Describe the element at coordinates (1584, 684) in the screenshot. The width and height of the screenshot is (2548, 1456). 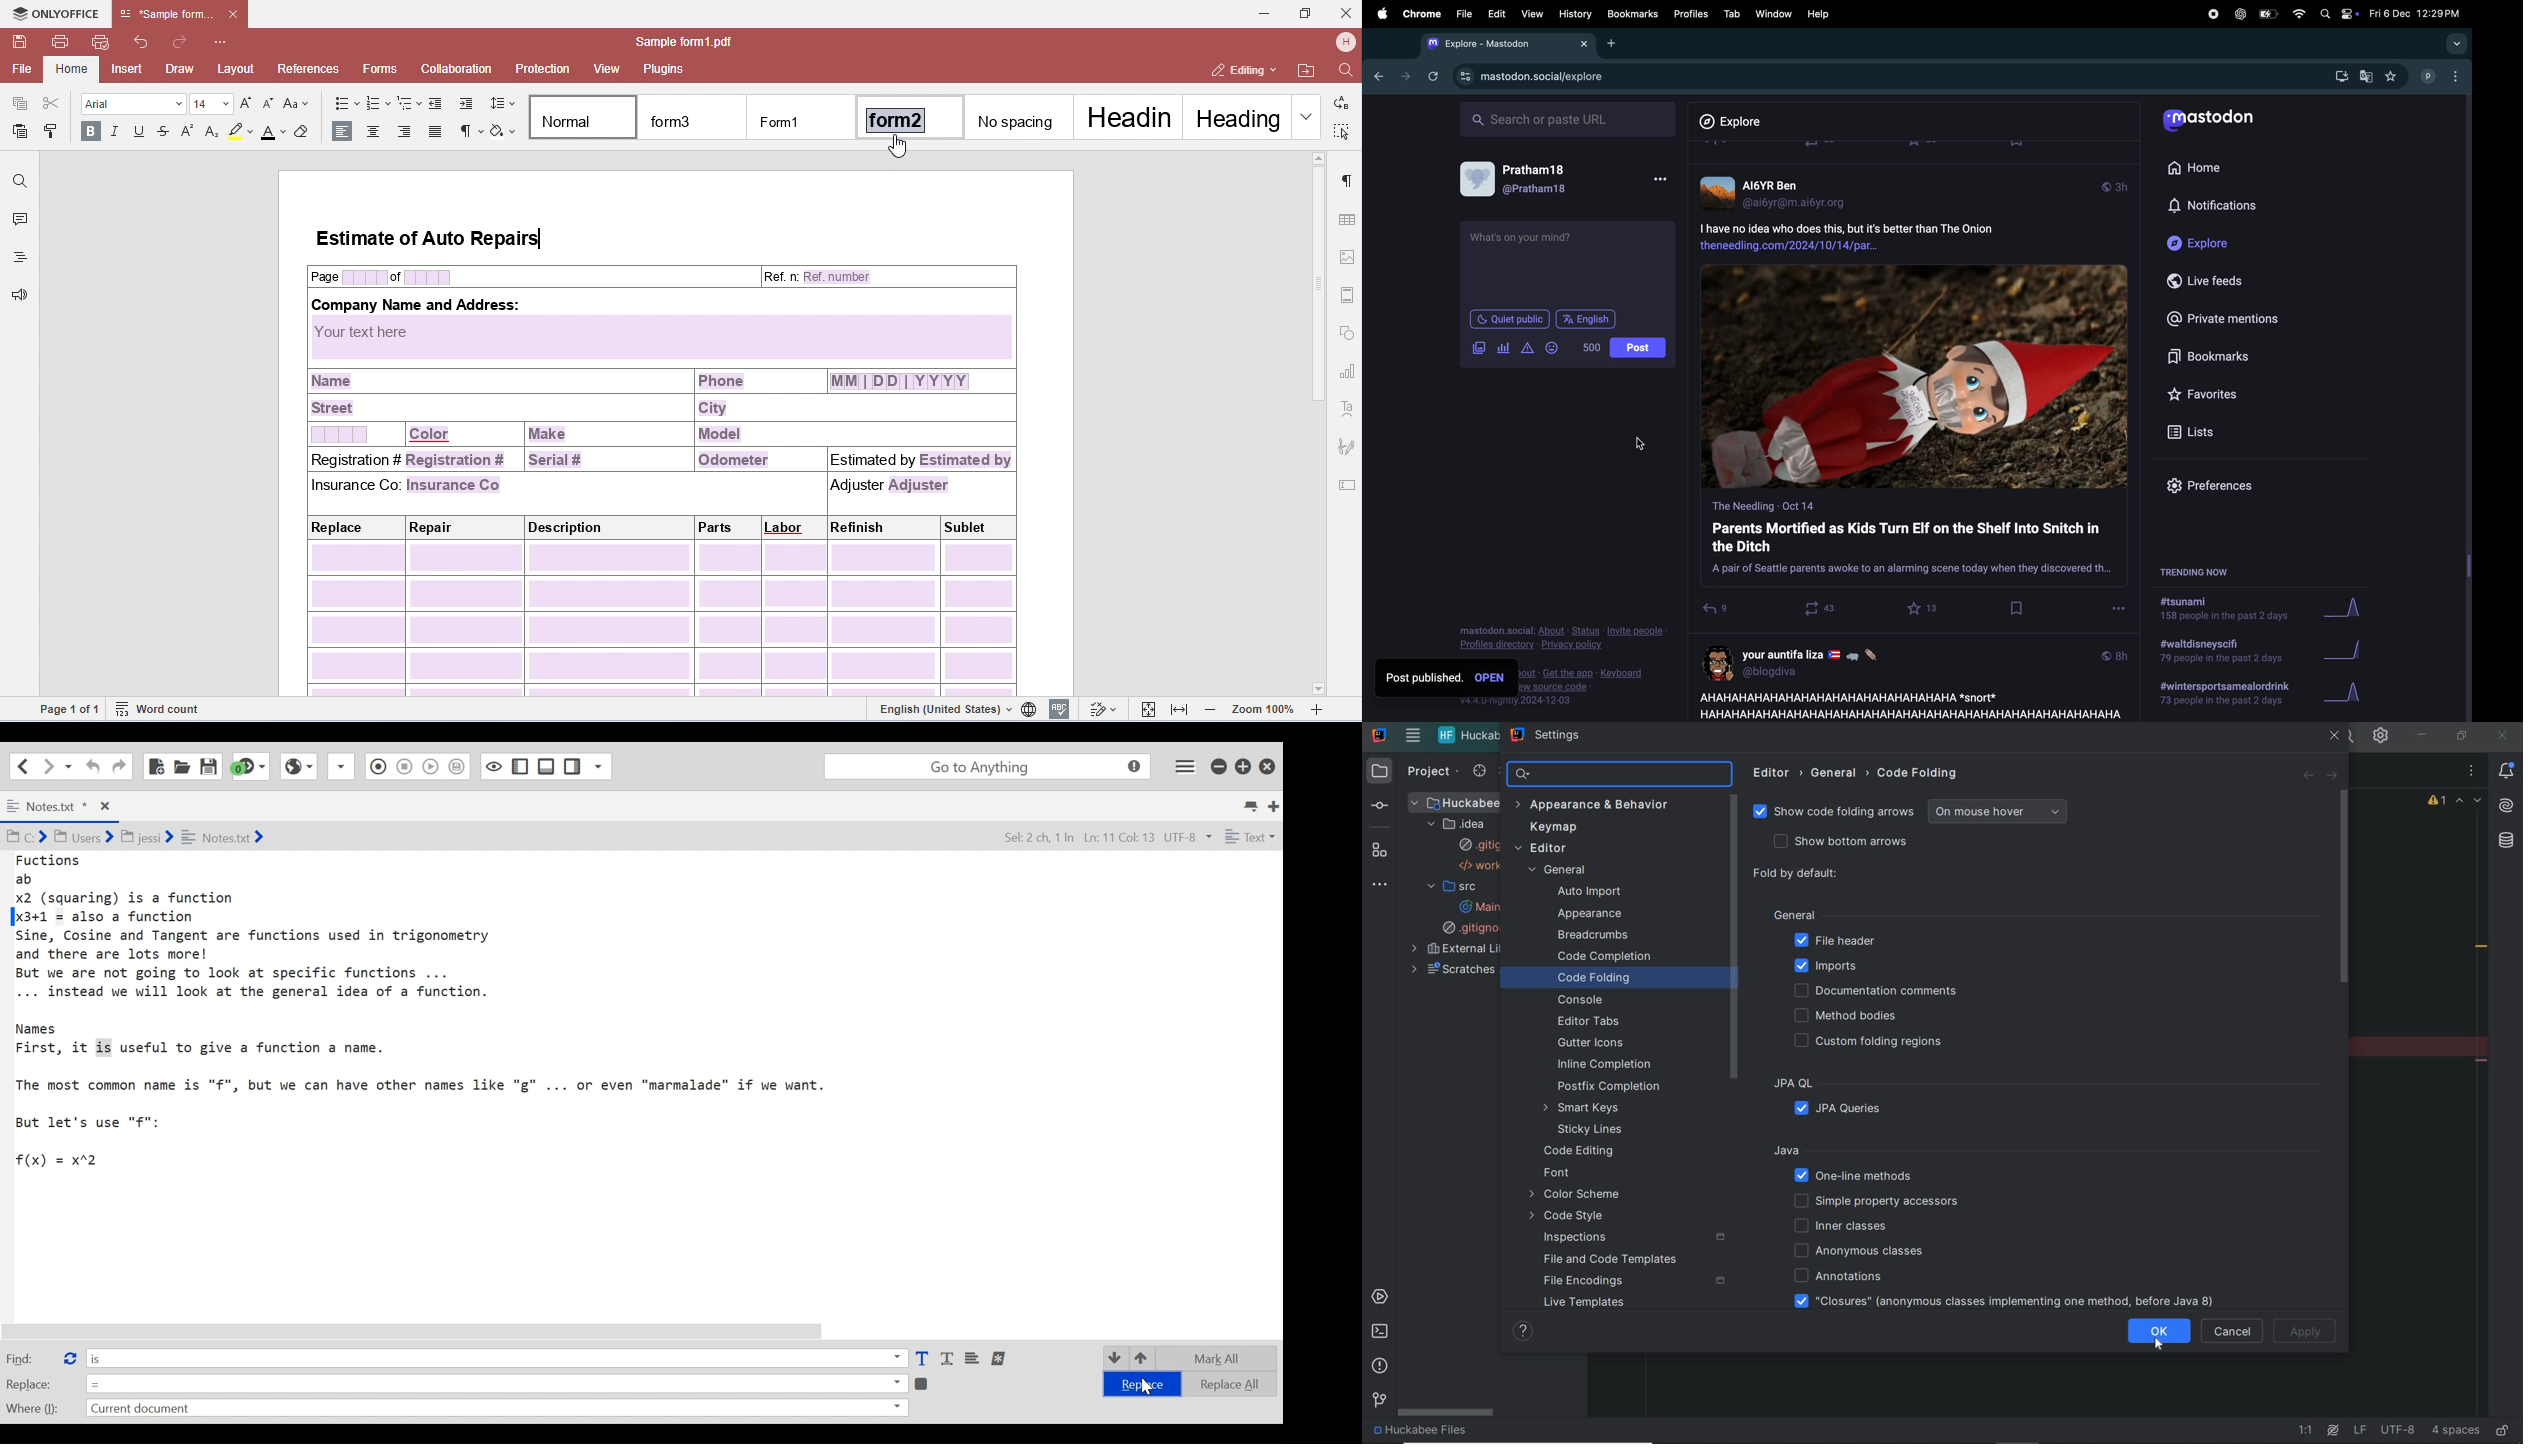
I see `view source code` at that location.